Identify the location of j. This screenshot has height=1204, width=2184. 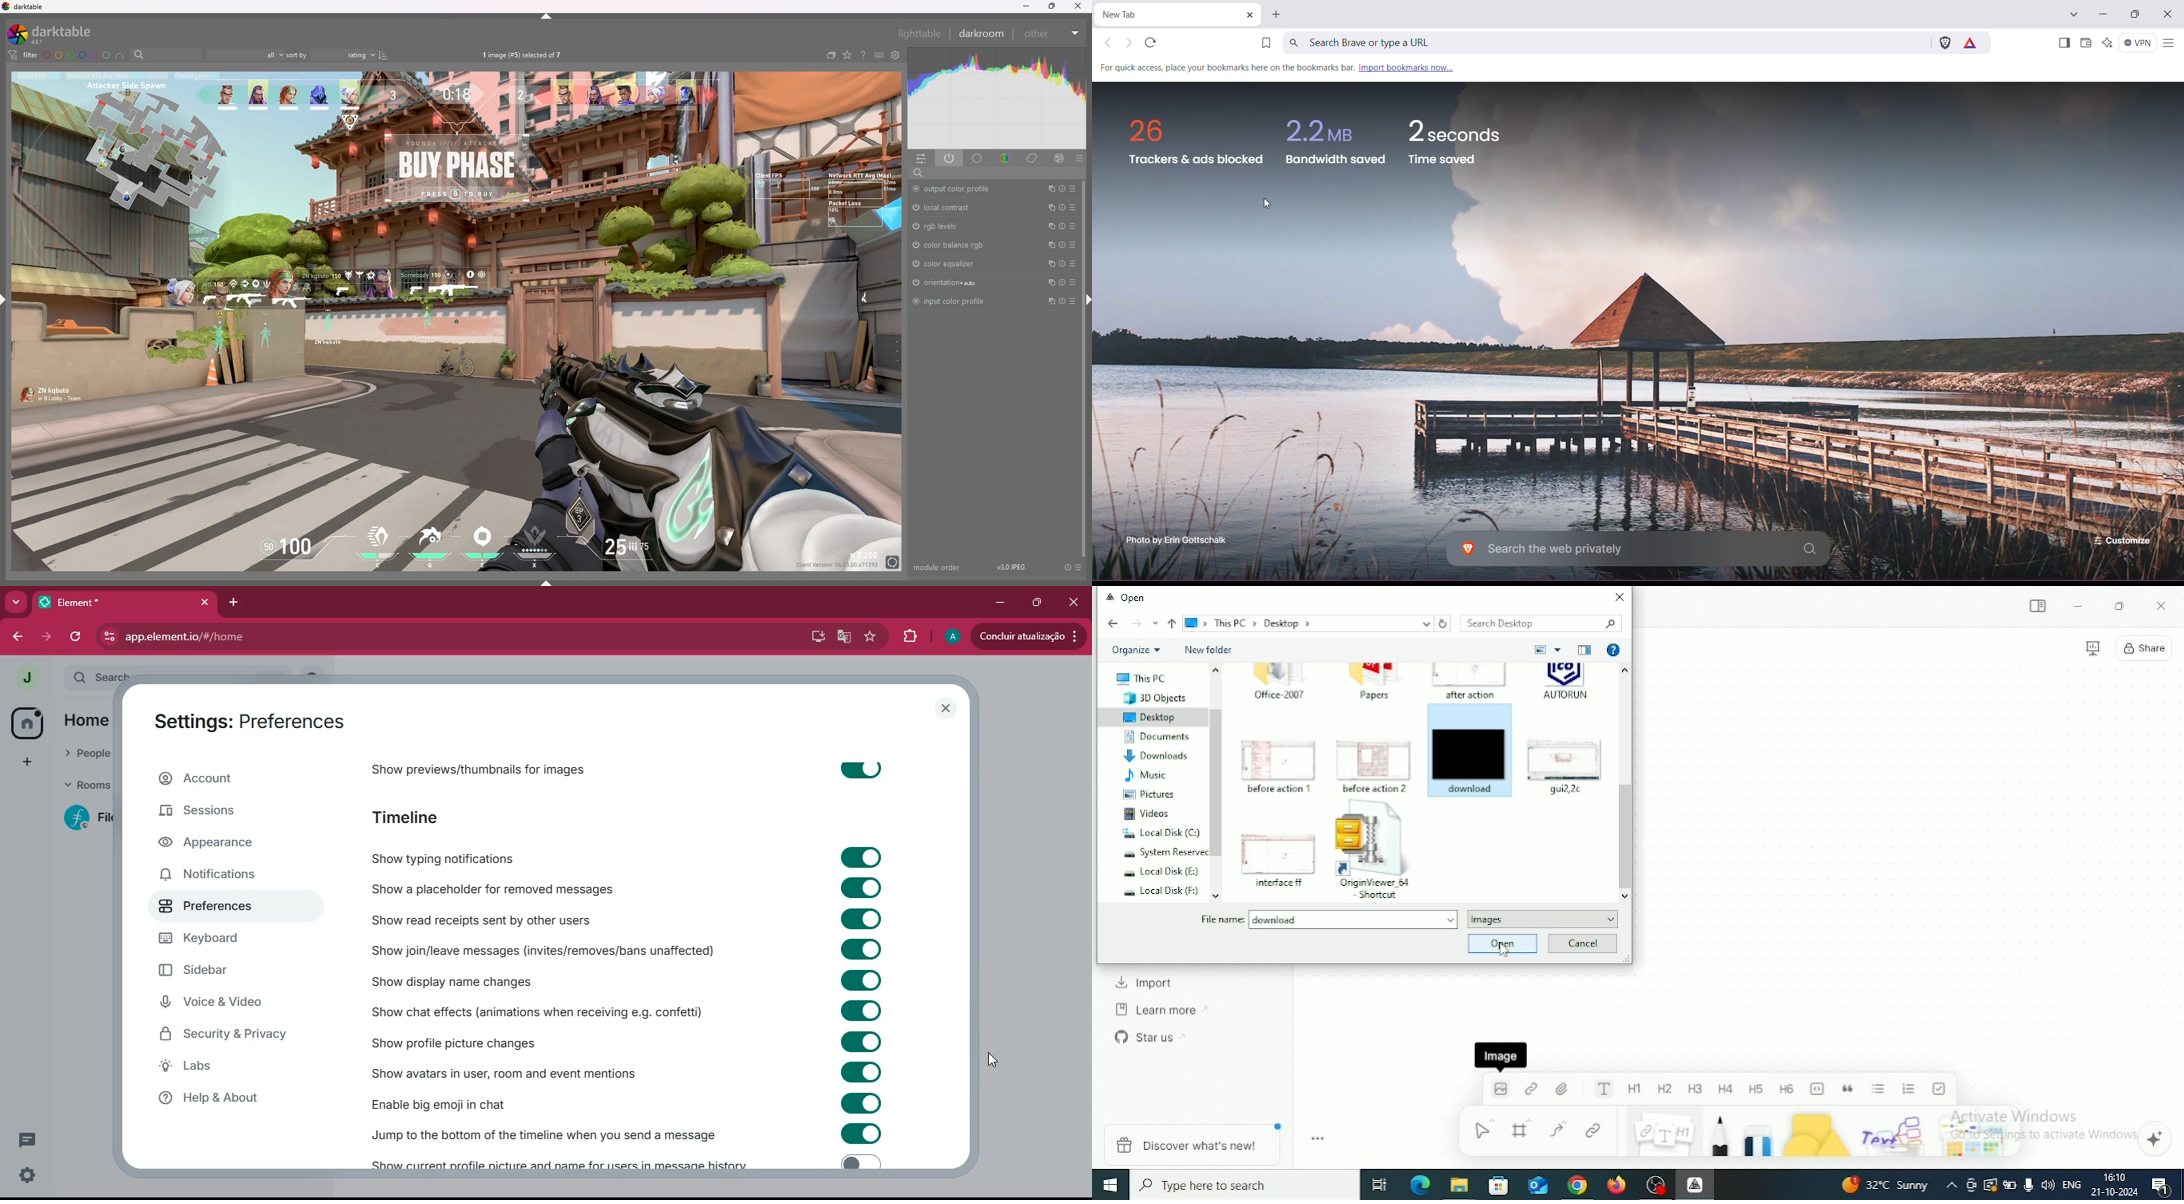
(19, 678).